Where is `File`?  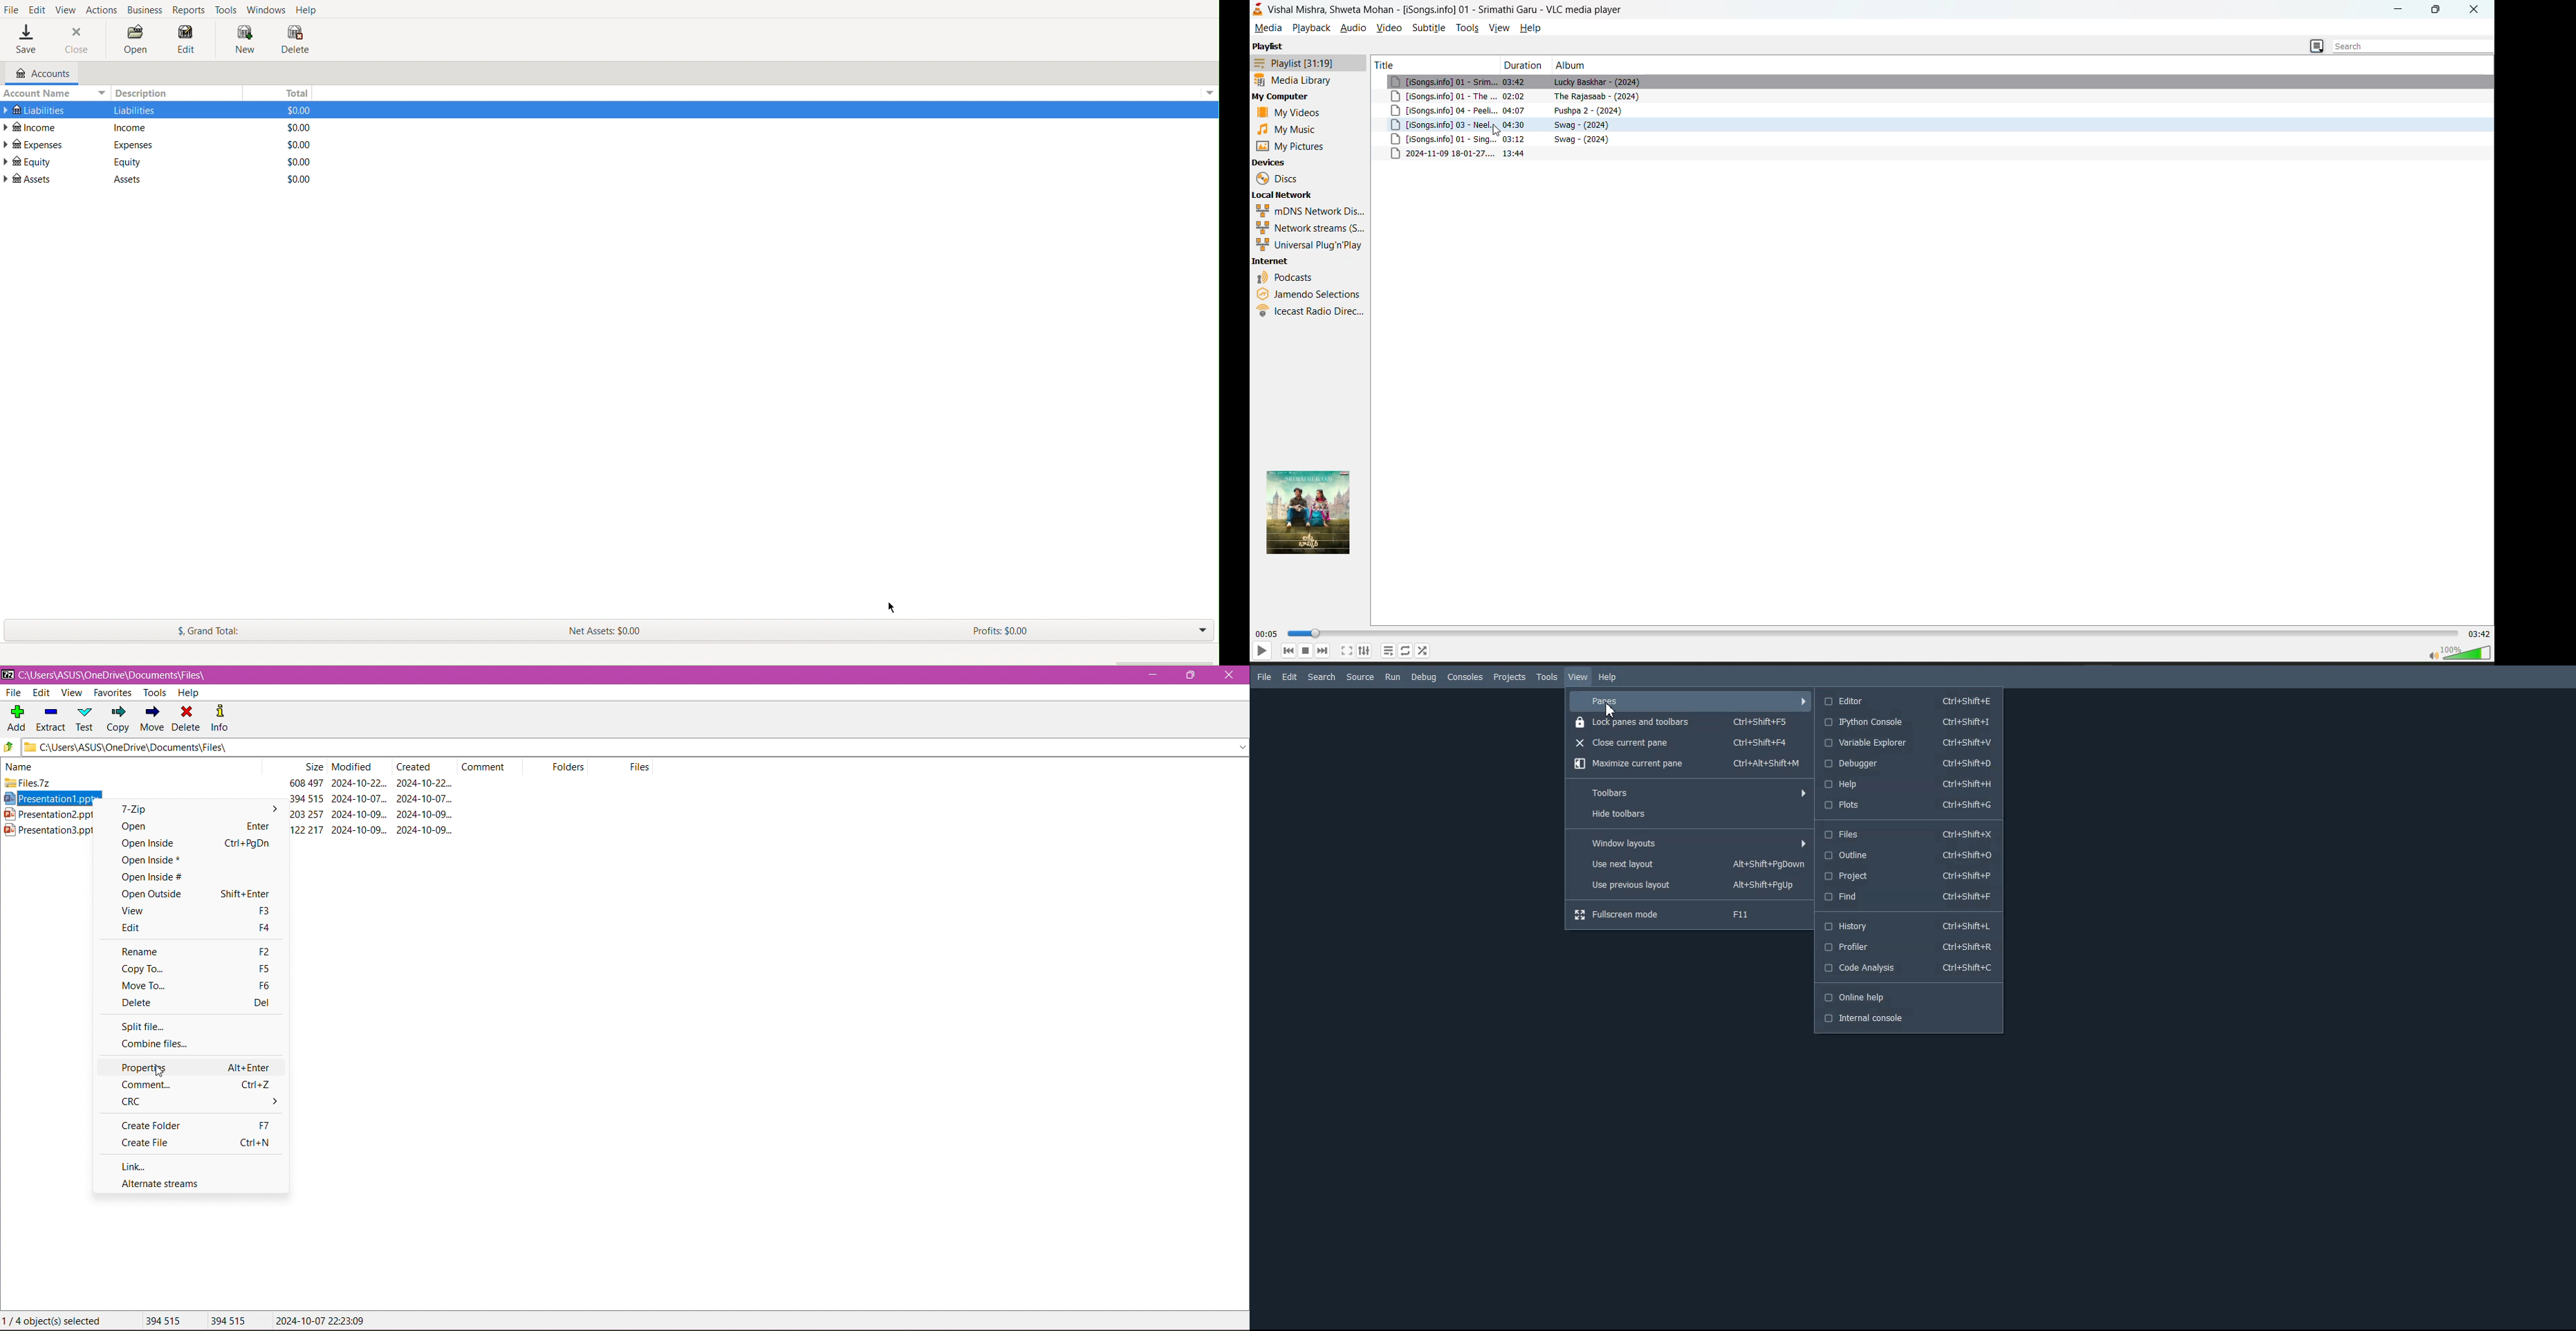
File is located at coordinates (1265, 677).